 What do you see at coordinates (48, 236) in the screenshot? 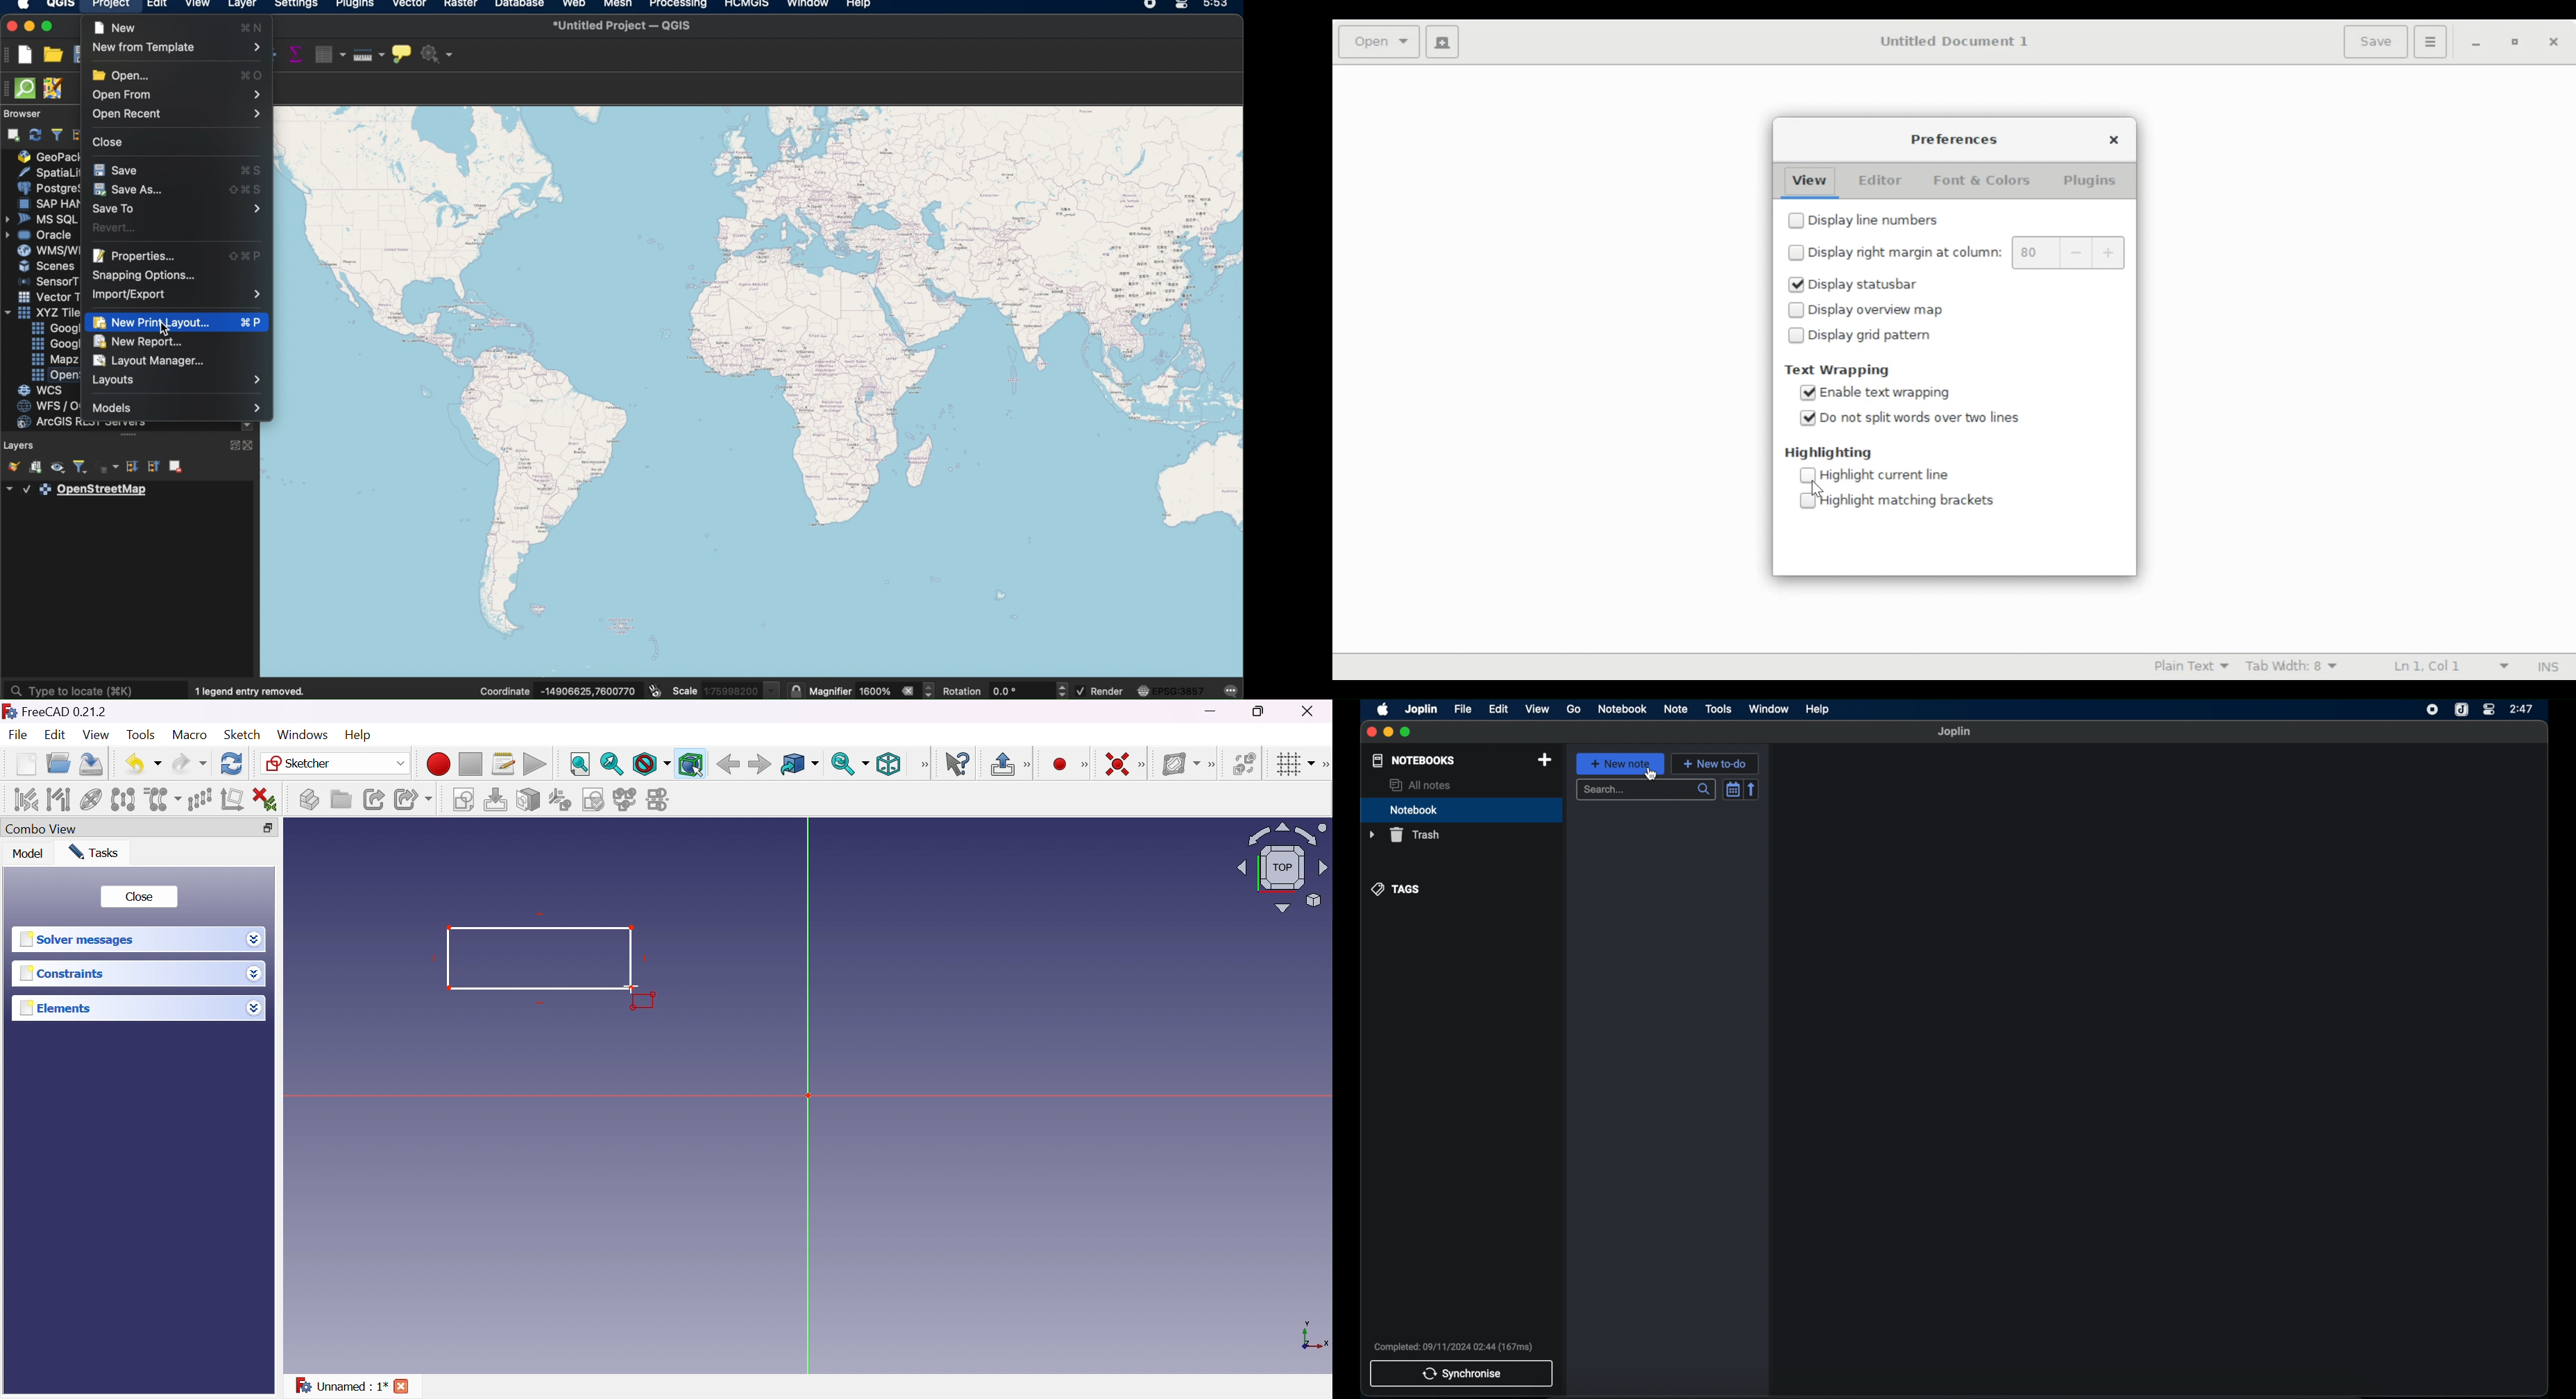
I see `= Oracle` at bounding box center [48, 236].